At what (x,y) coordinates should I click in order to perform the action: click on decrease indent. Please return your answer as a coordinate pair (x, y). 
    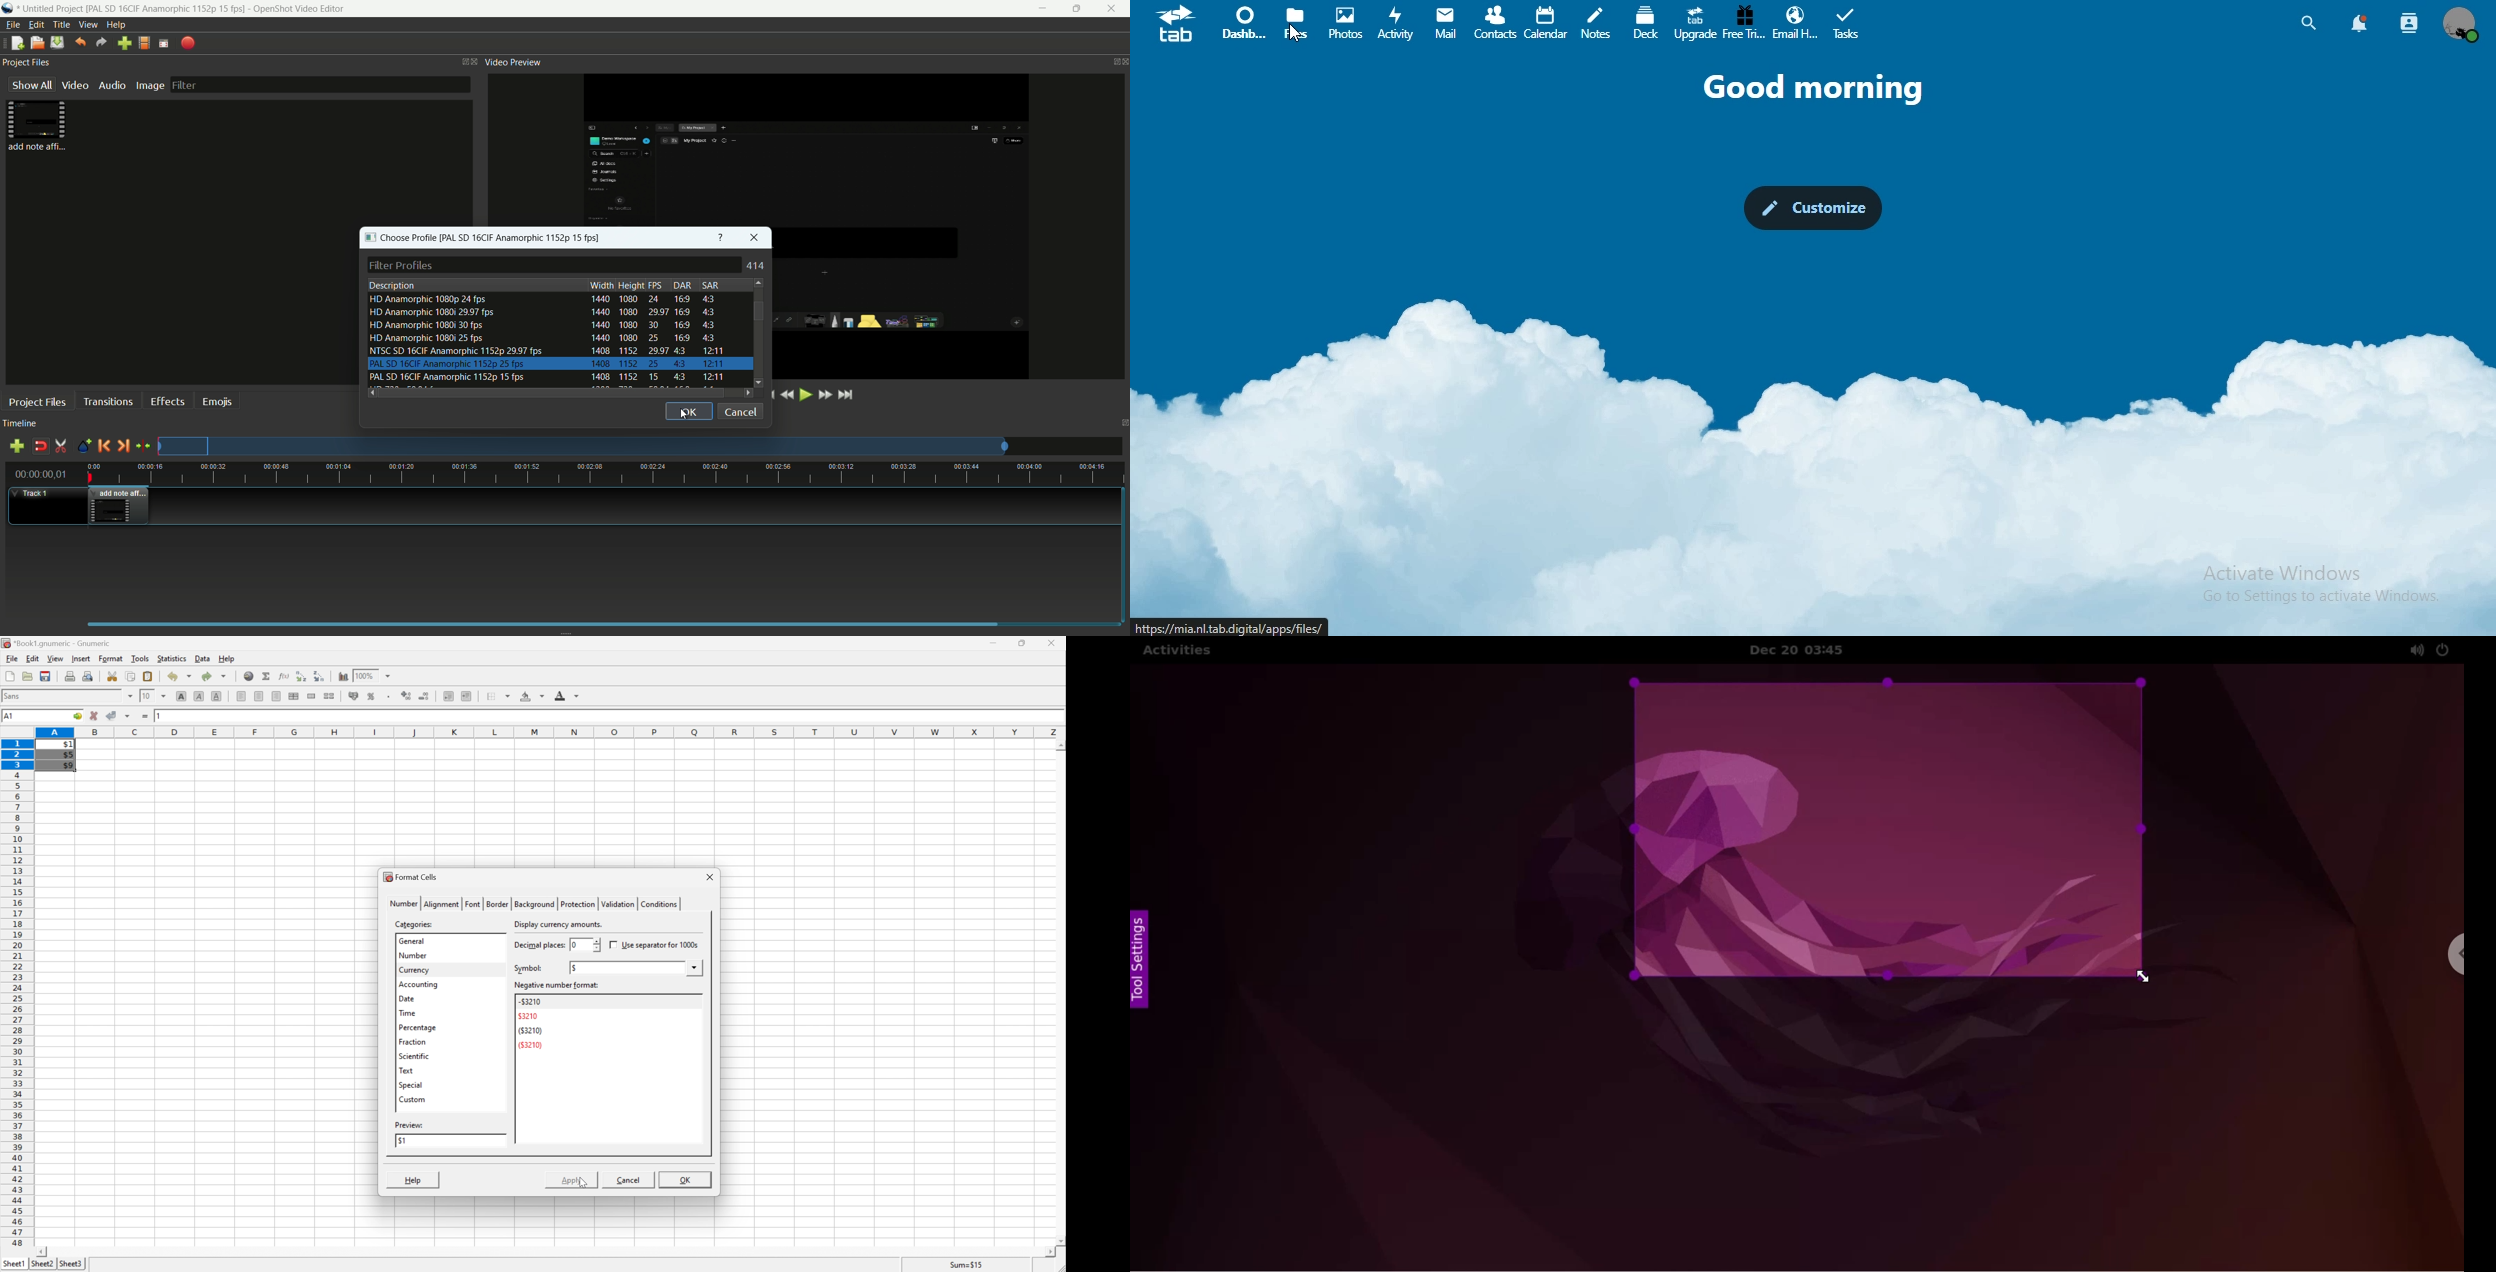
    Looking at the image, I should click on (450, 696).